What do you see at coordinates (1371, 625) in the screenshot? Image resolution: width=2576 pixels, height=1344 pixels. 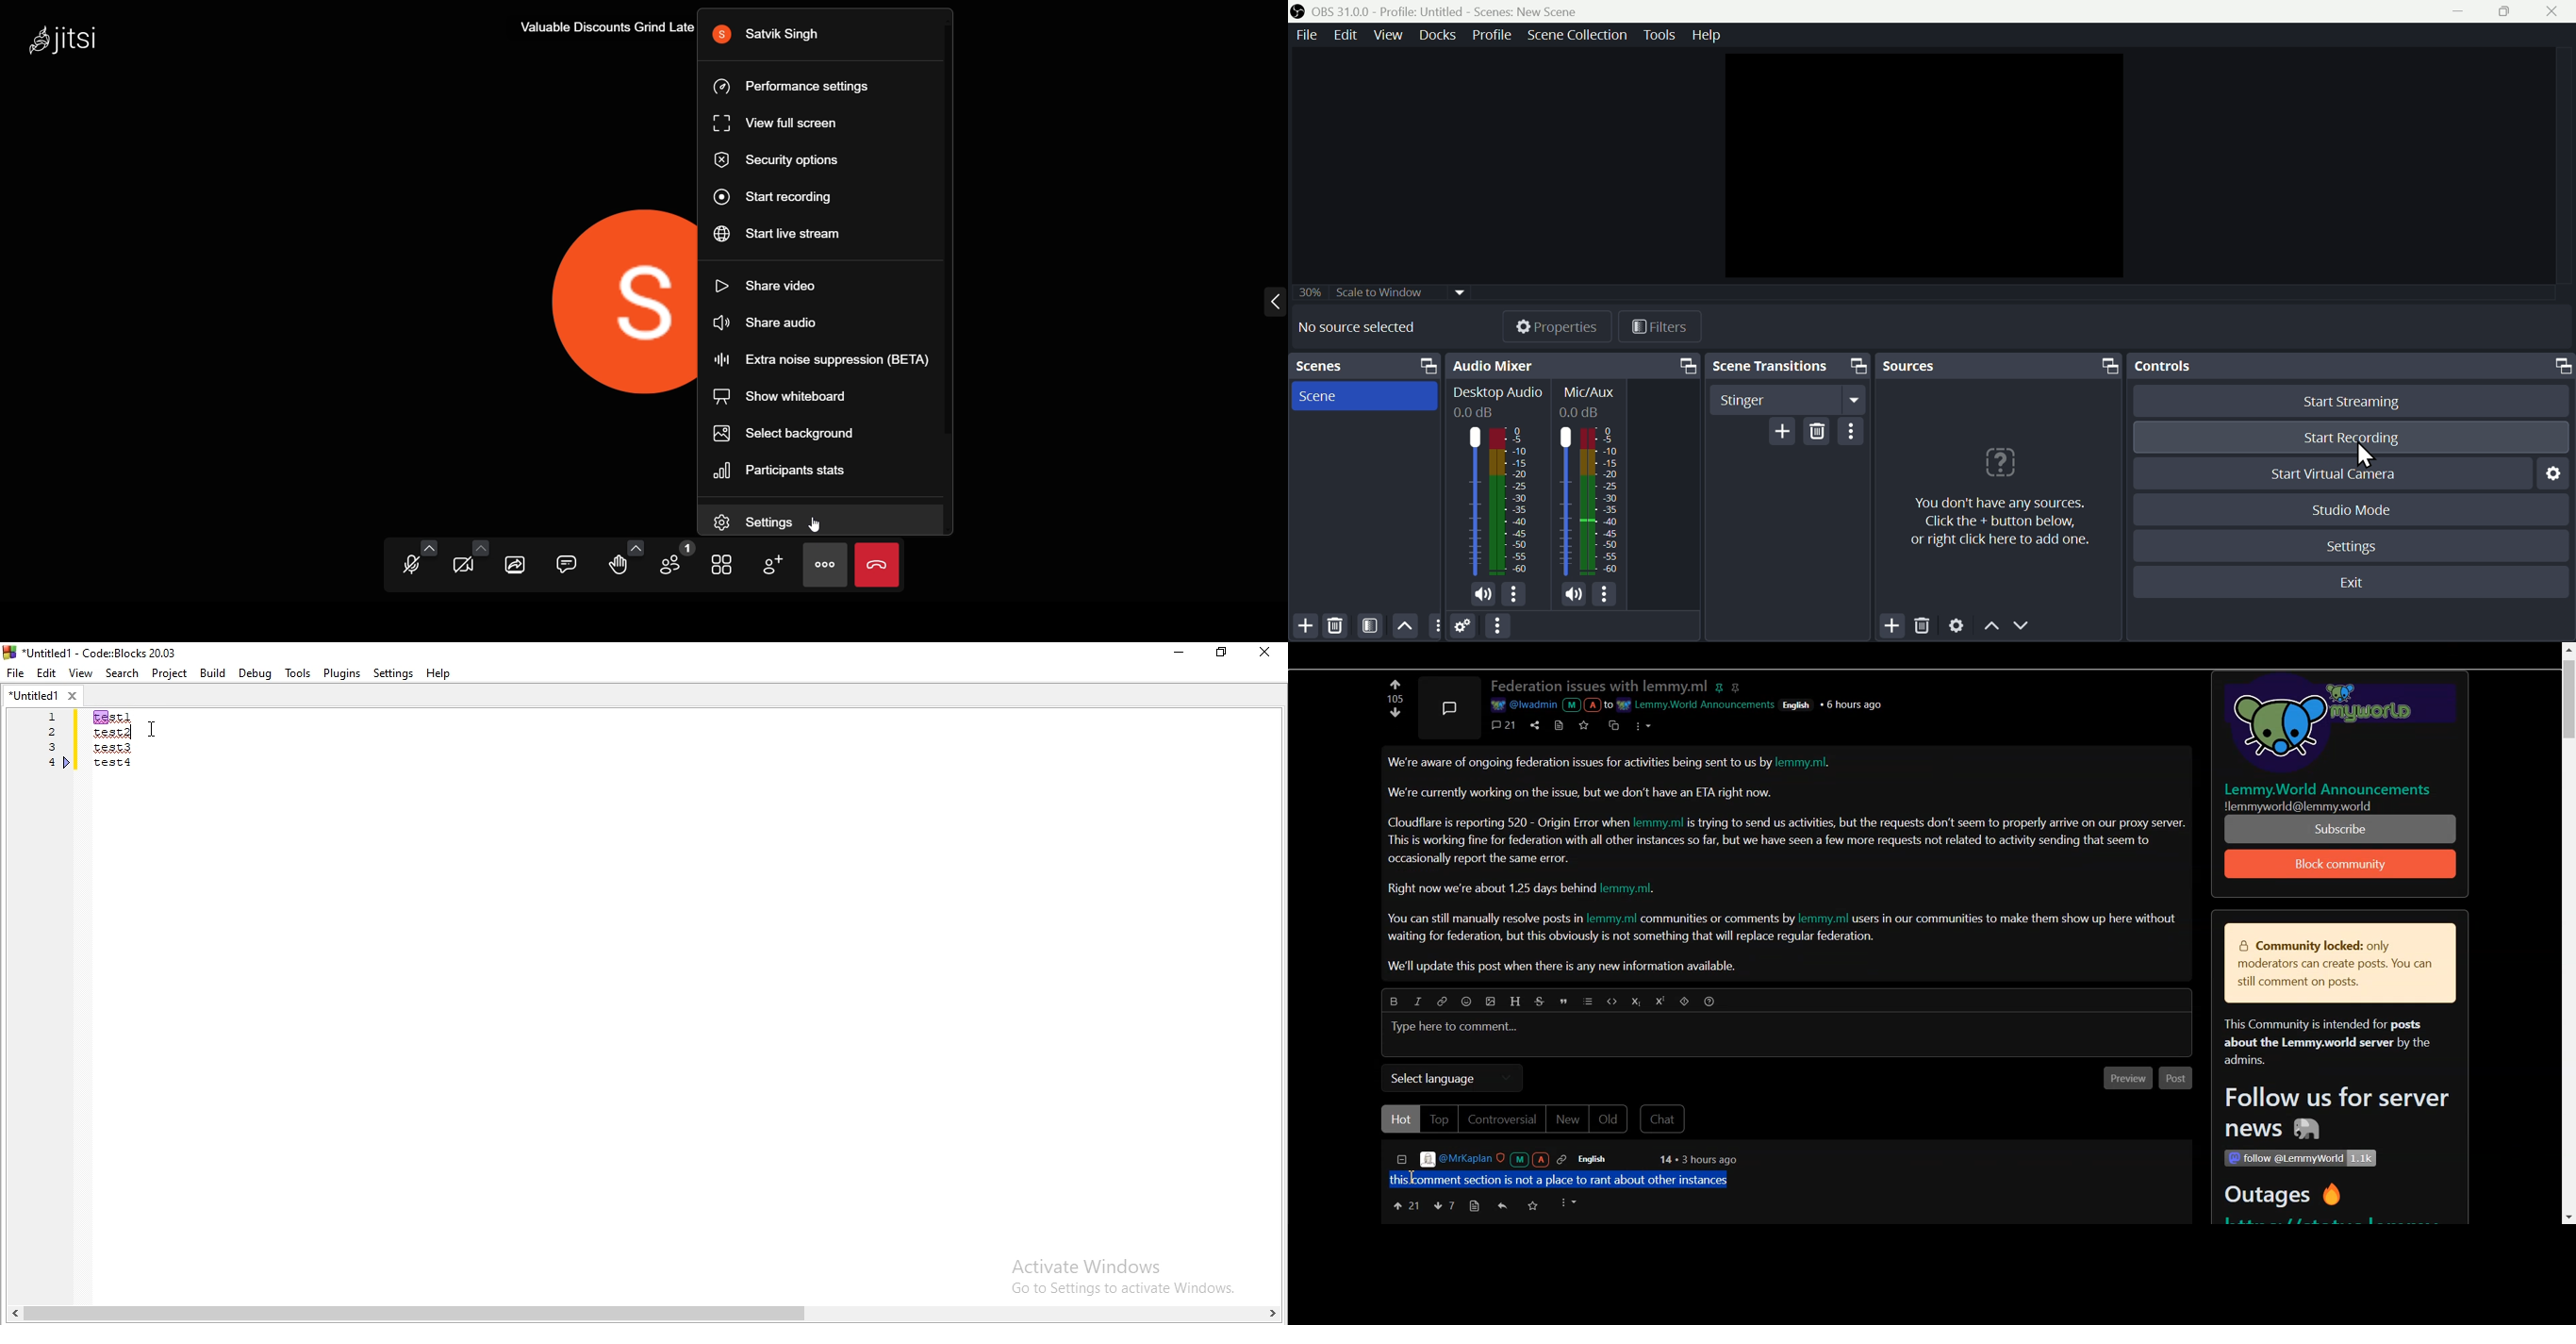 I see `Scene Filters` at bounding box center [1371, 625].